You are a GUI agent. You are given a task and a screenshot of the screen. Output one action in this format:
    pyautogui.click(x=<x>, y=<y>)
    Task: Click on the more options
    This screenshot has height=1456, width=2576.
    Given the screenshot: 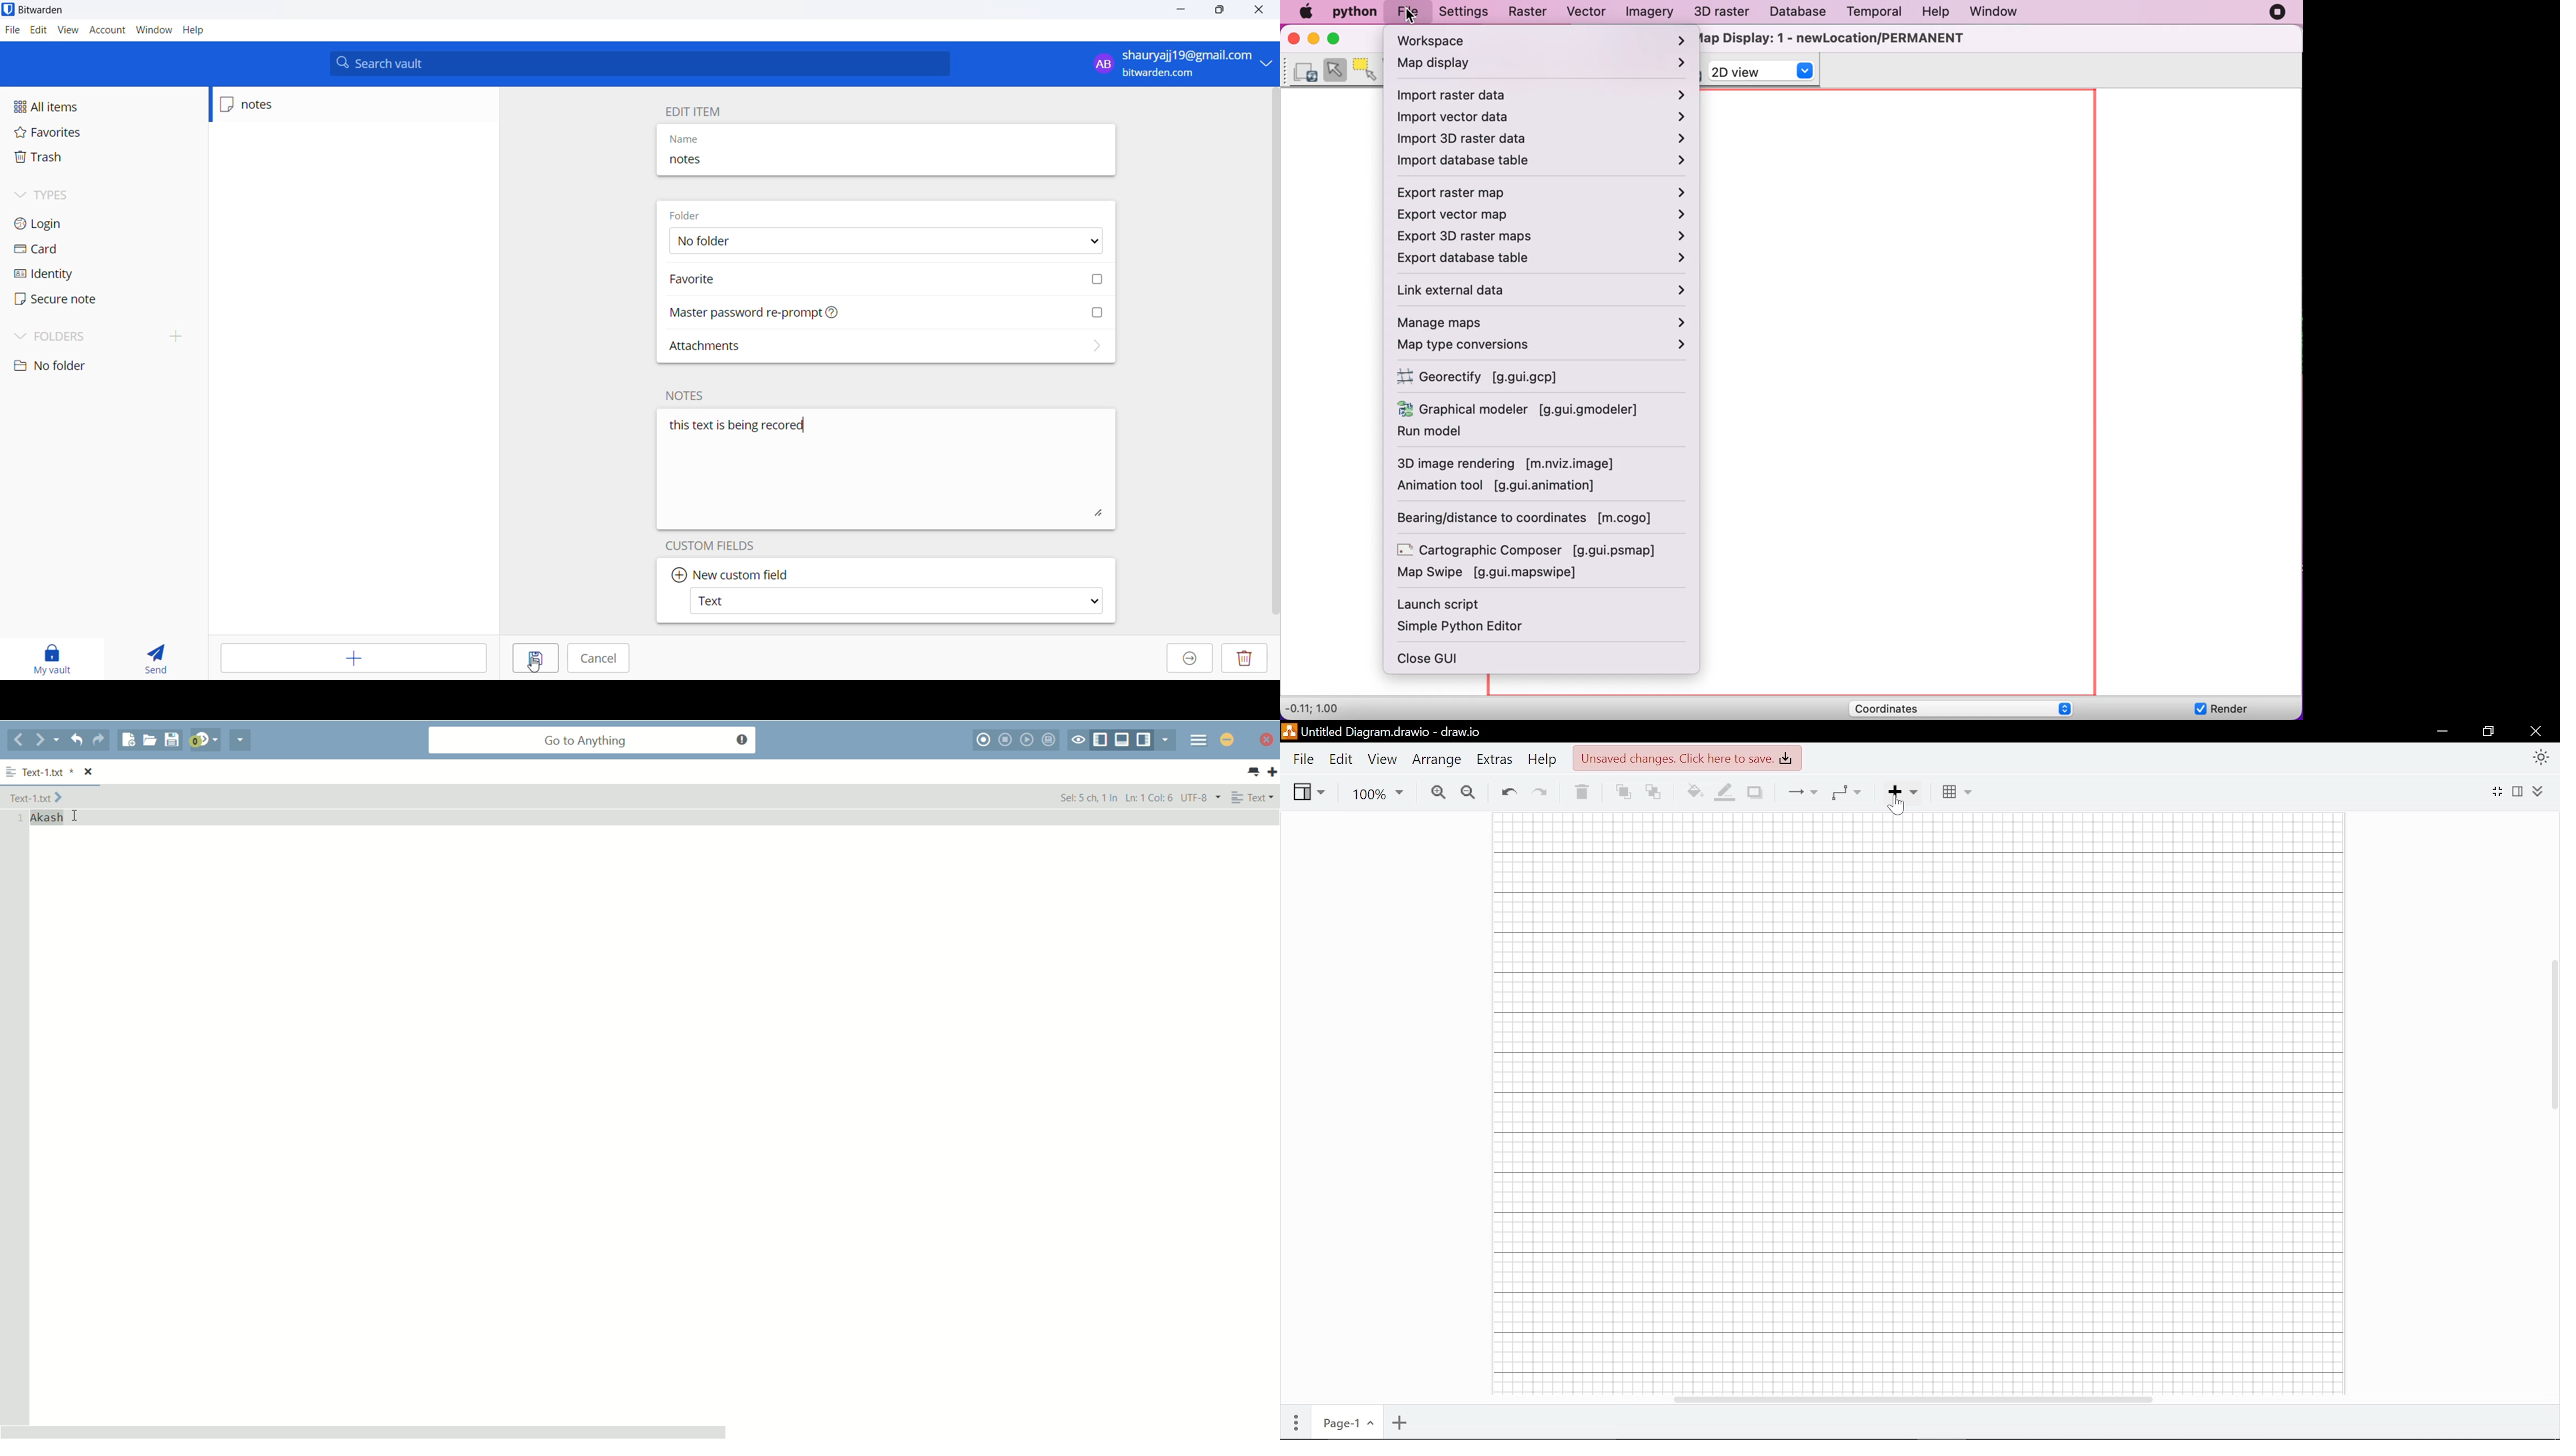 What is the action you would take?
    pyautogui.click(x=11, y=773)
    